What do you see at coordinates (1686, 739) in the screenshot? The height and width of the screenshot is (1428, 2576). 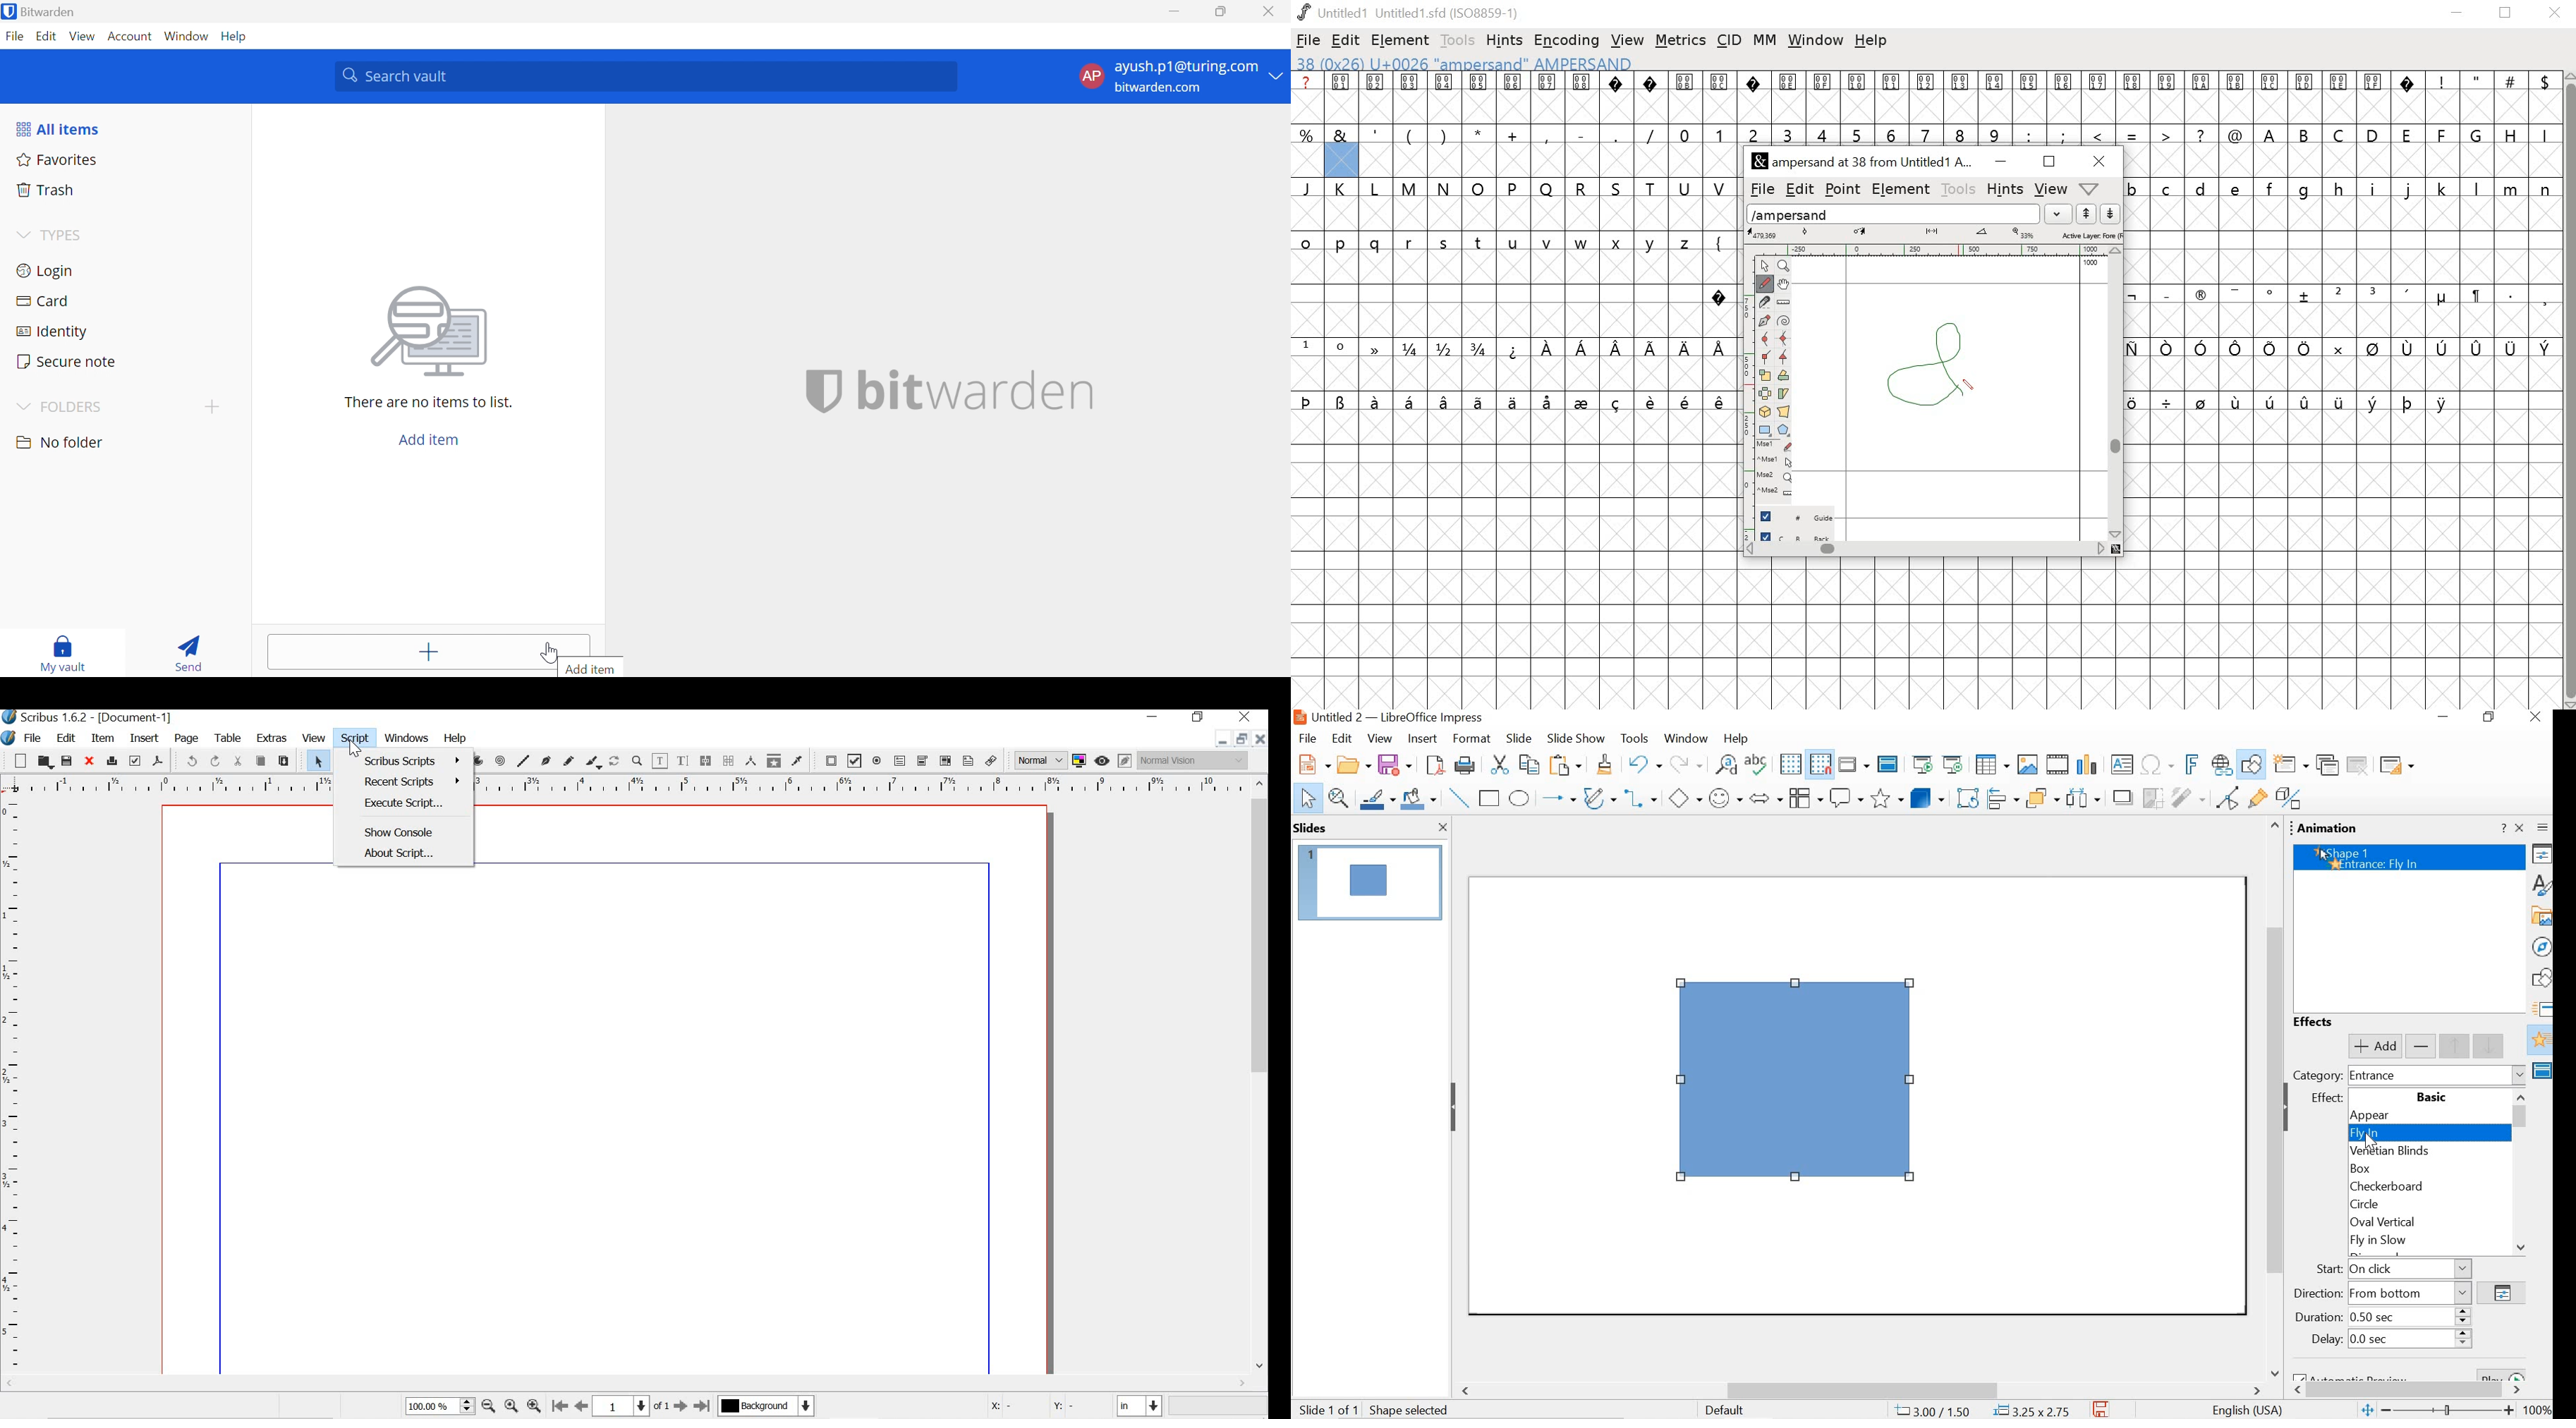 I see `window` at bounding box center [1686, 739].